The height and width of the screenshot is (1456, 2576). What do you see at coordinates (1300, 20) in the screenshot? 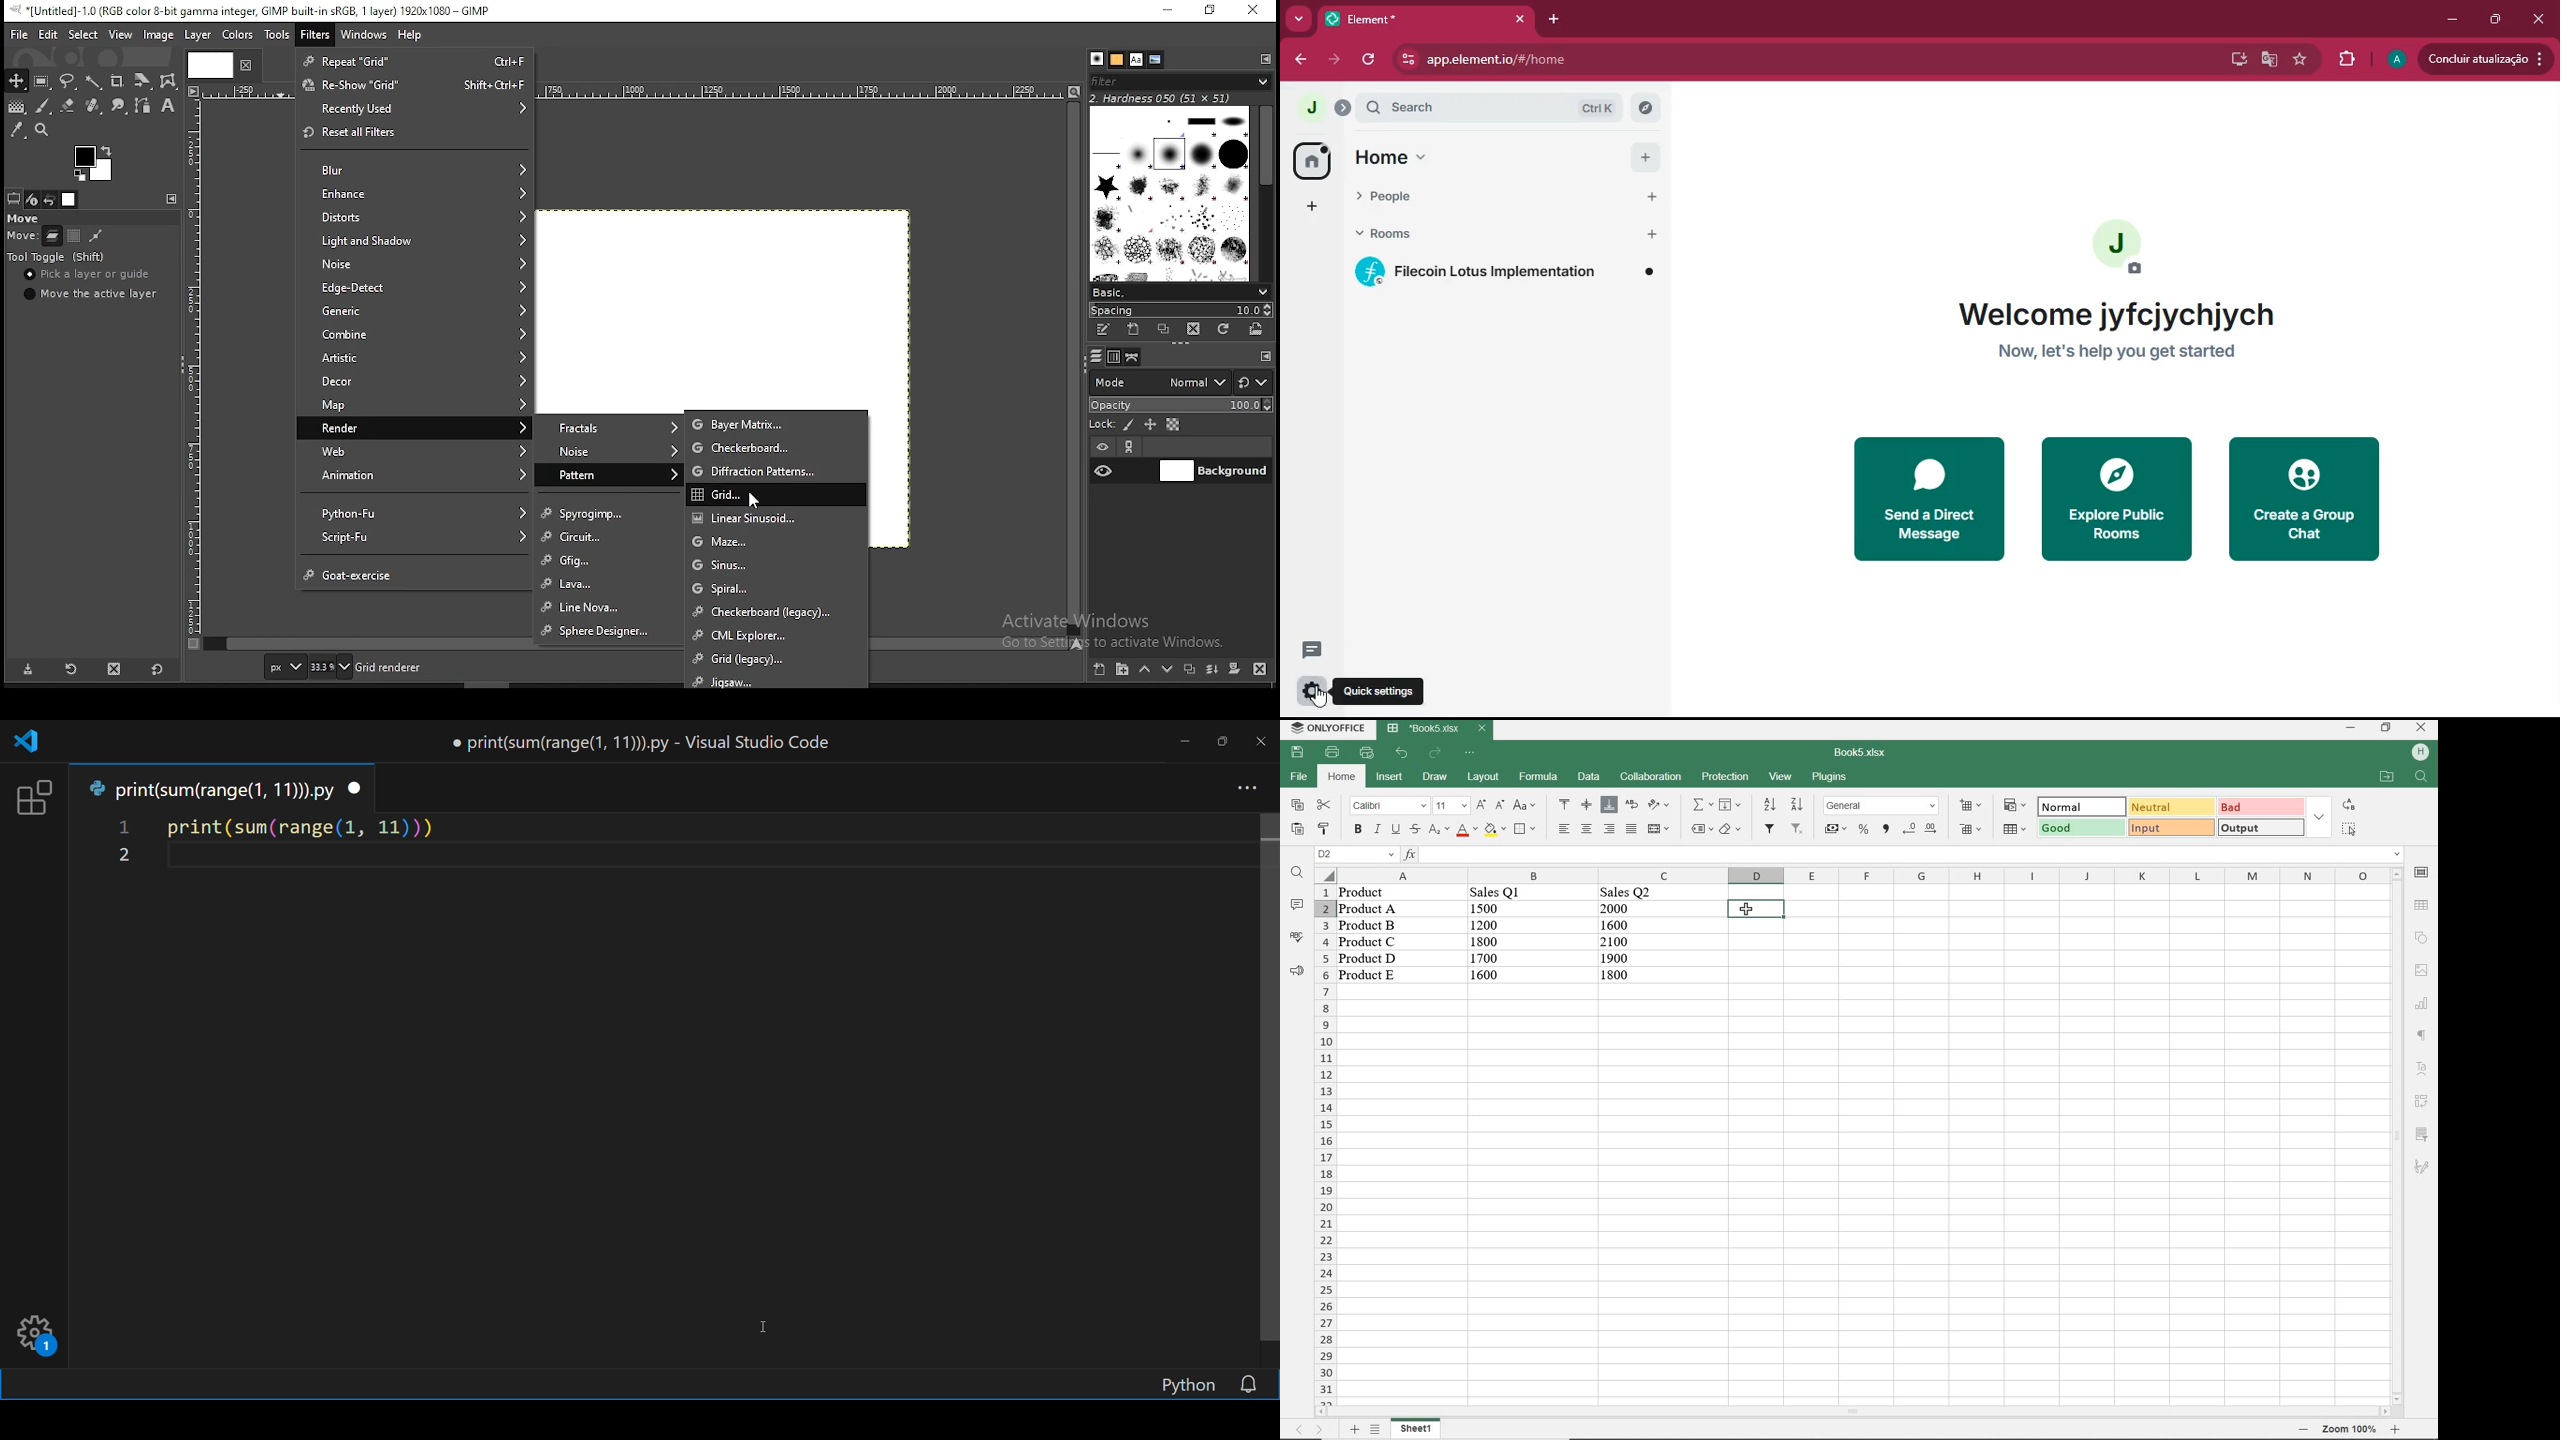
I see `more` at bounding box center [1300, 20].